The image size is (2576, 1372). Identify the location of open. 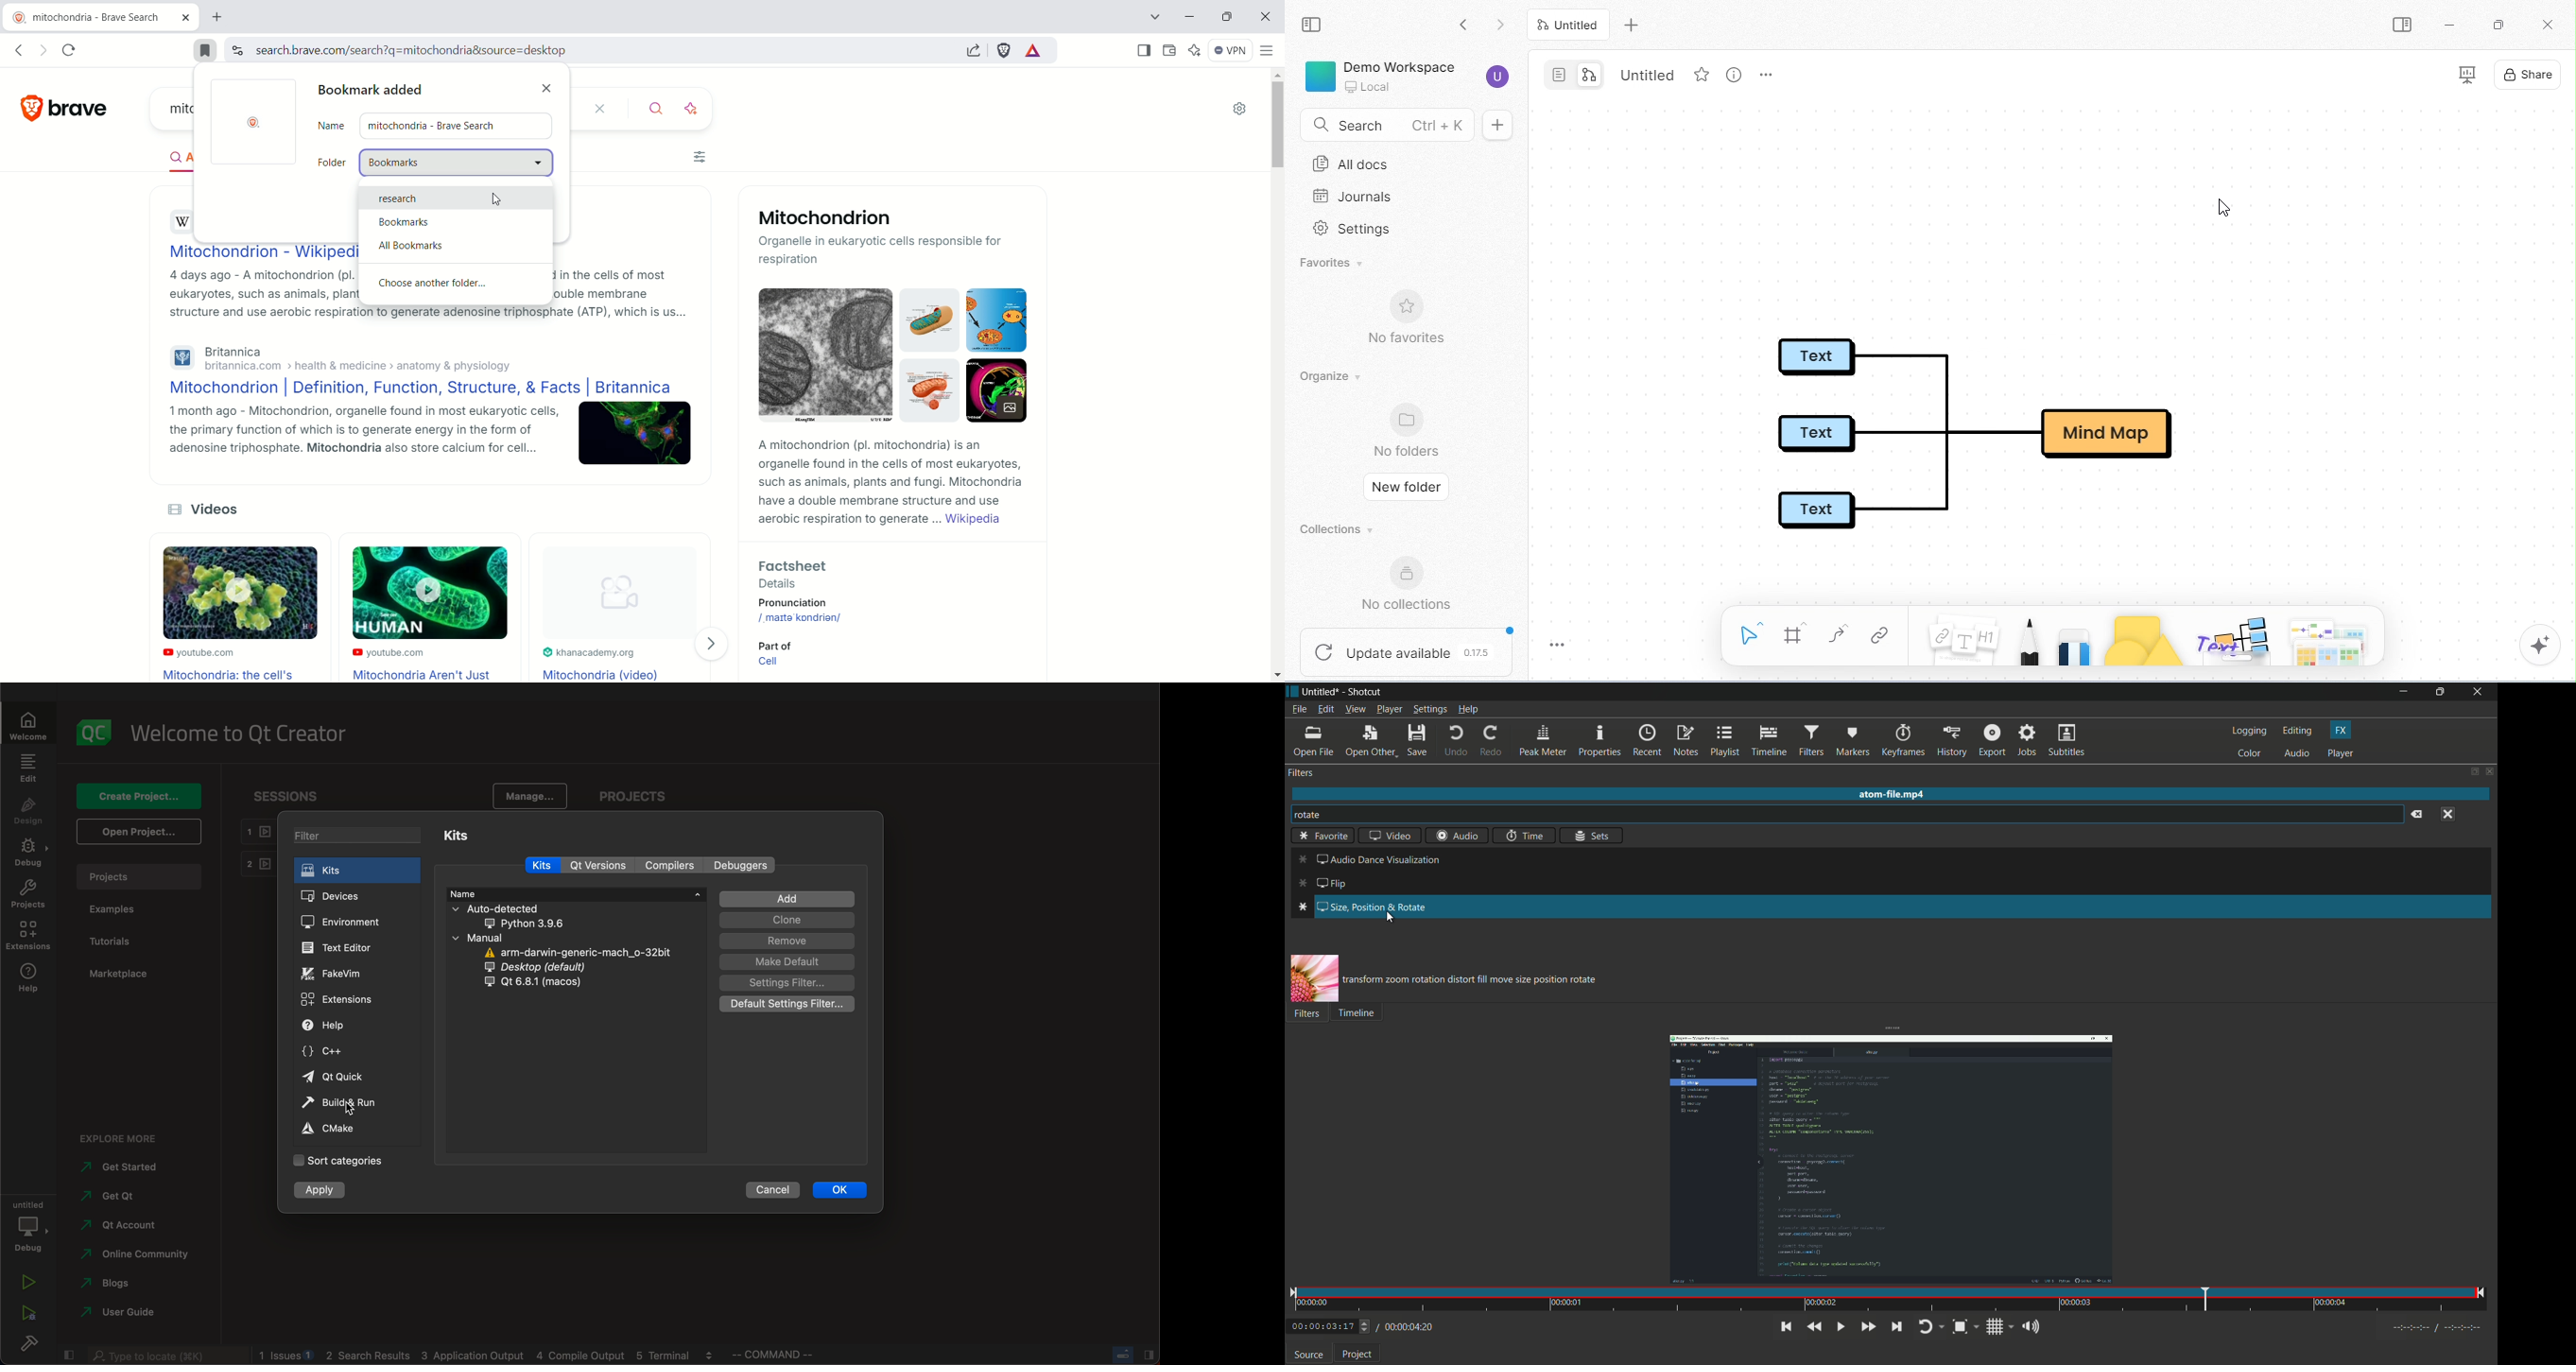
(137, 832).